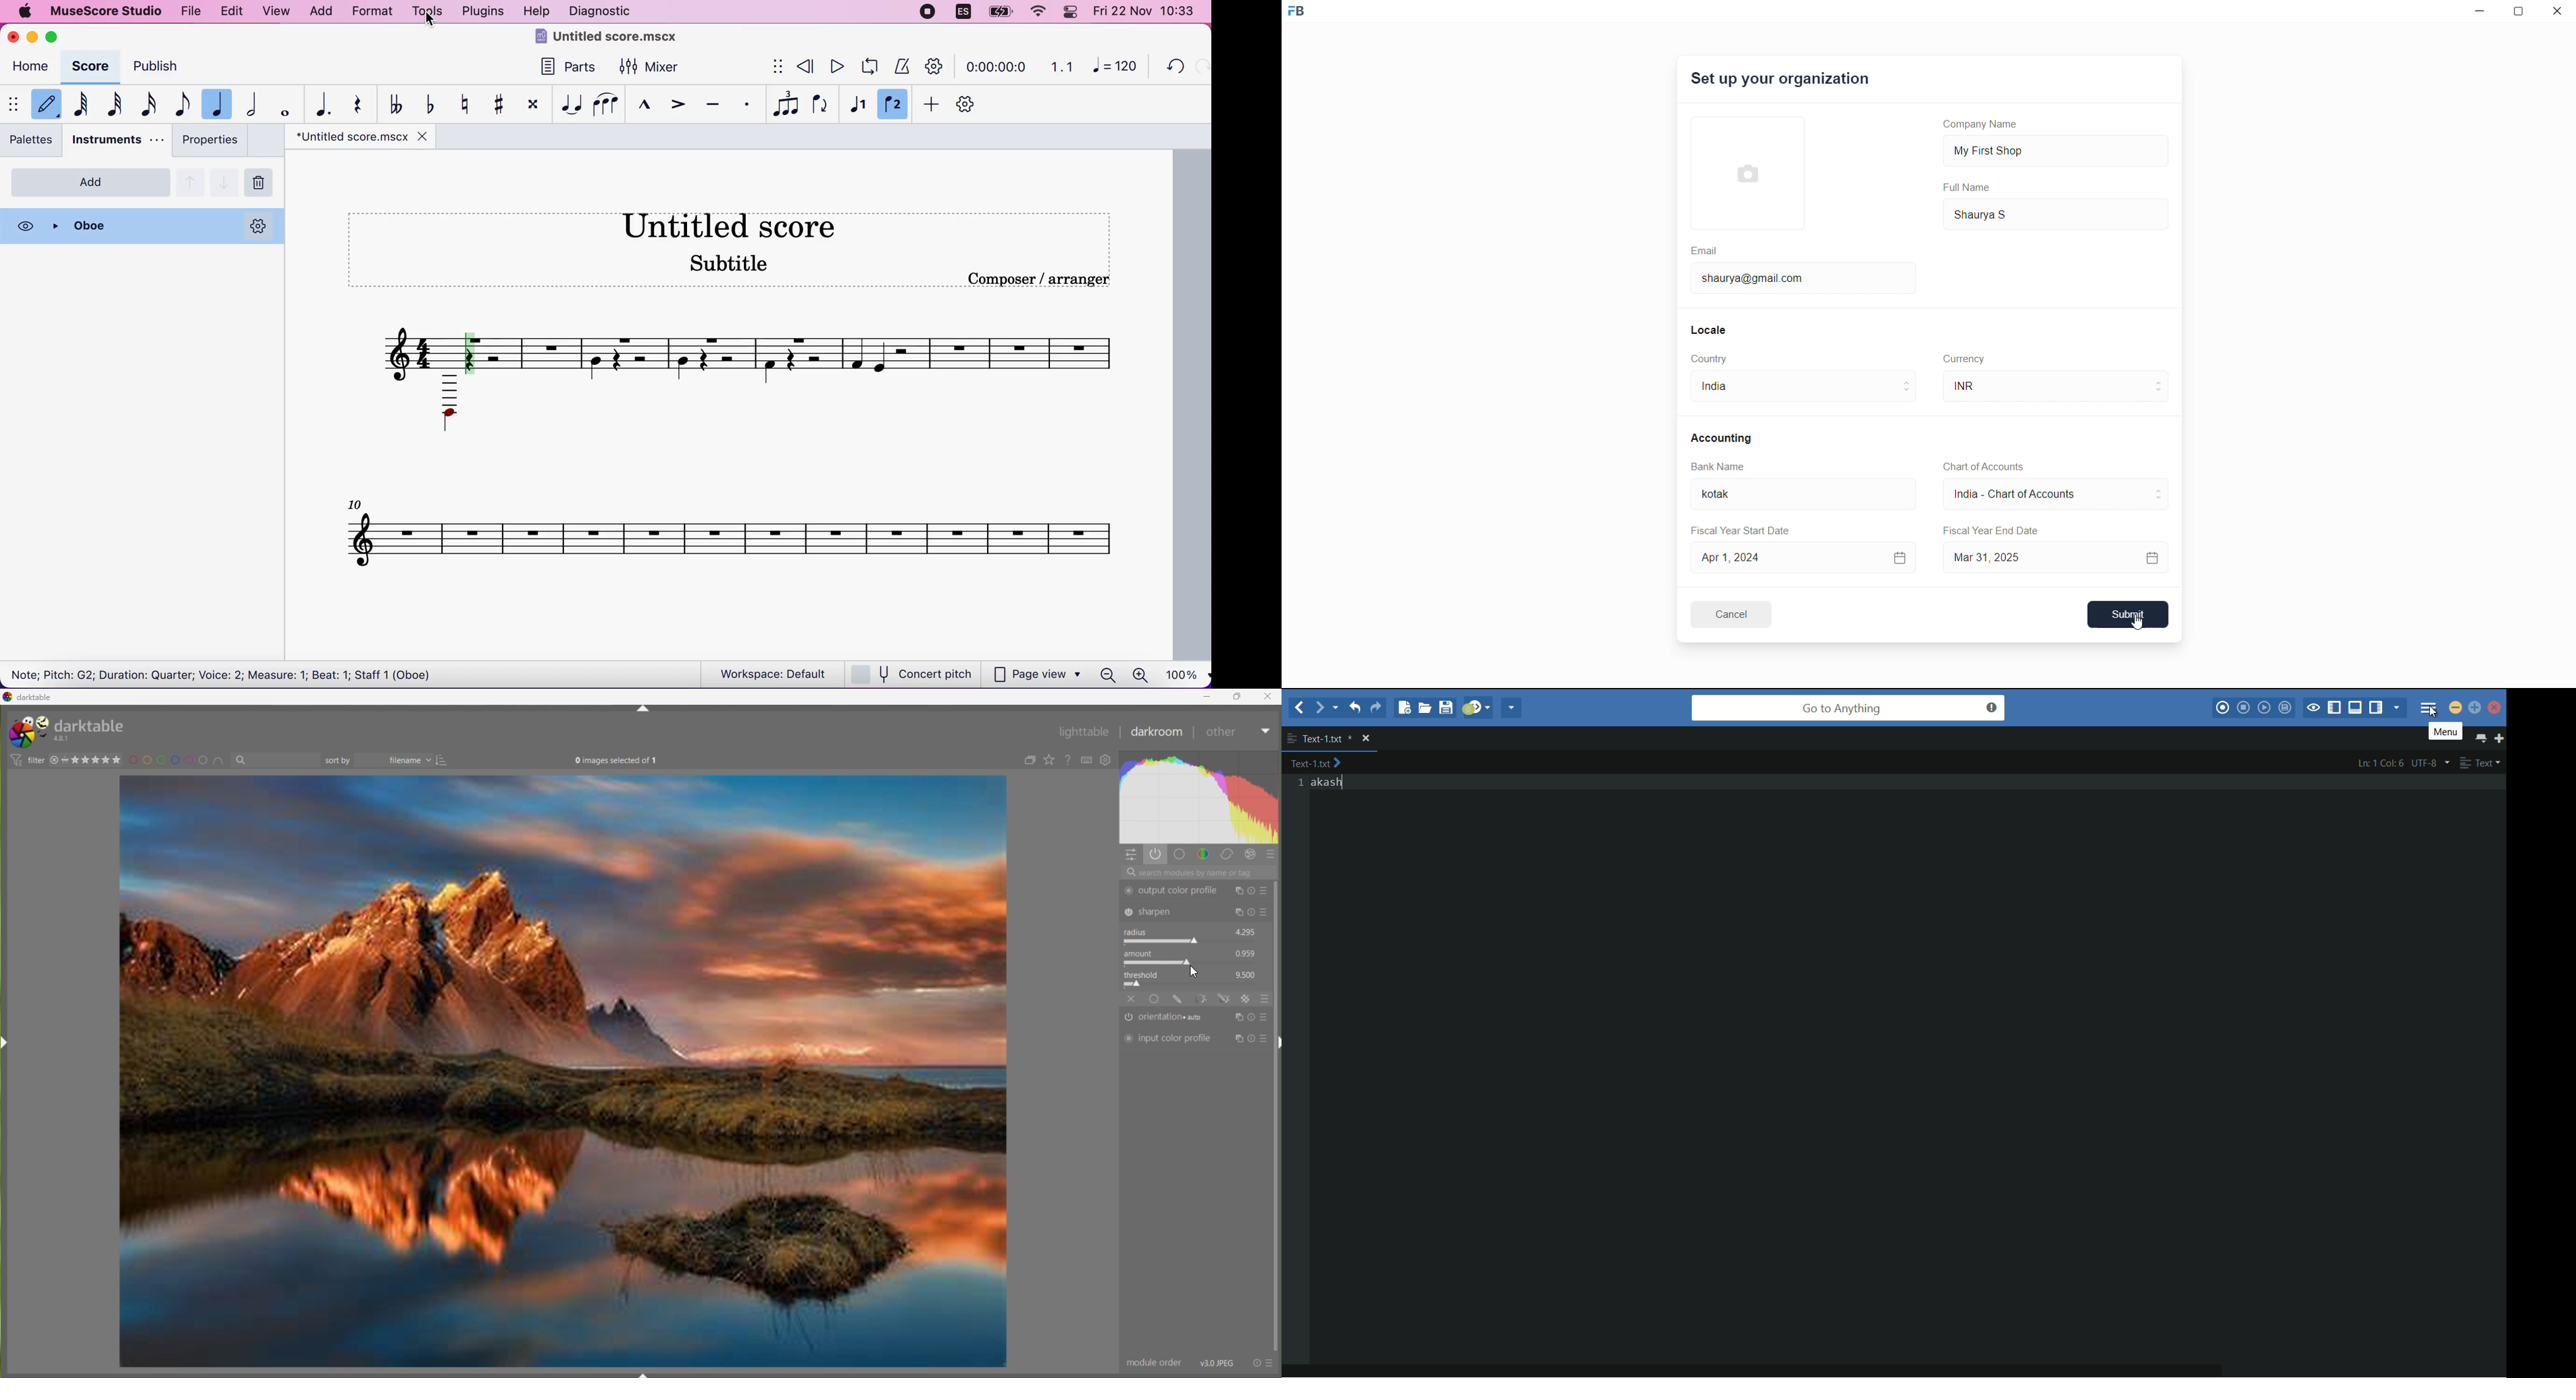 This screenshot has height=1400, width=2576. What do you see at coordinates (776, 66) in the screenshot?
I see `show/hide` at bounding box center [776, 66].